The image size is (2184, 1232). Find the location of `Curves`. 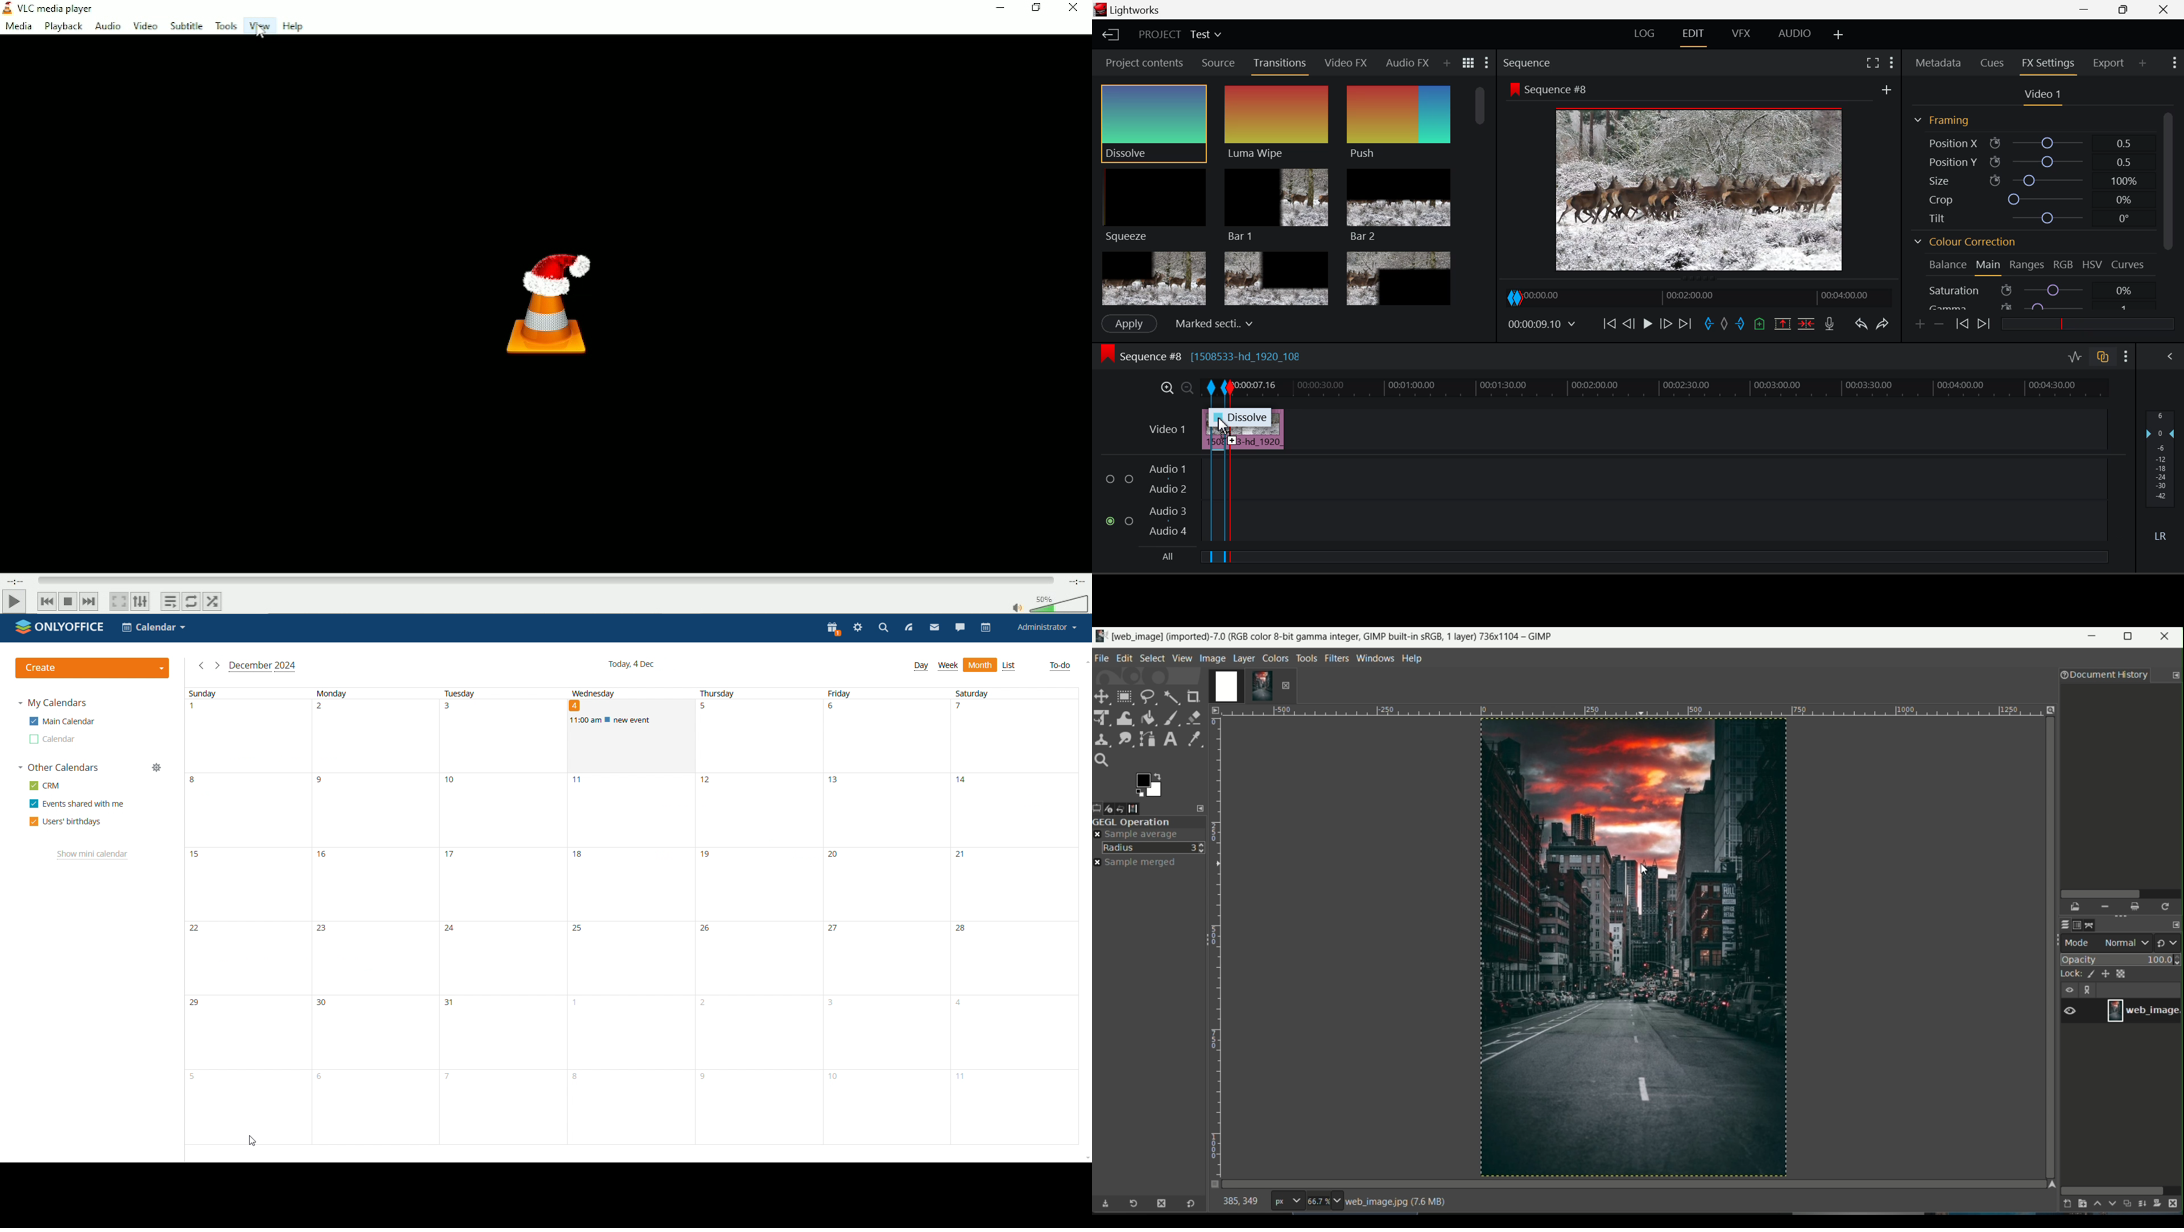

Curves is located at coordinates (2129, 265).